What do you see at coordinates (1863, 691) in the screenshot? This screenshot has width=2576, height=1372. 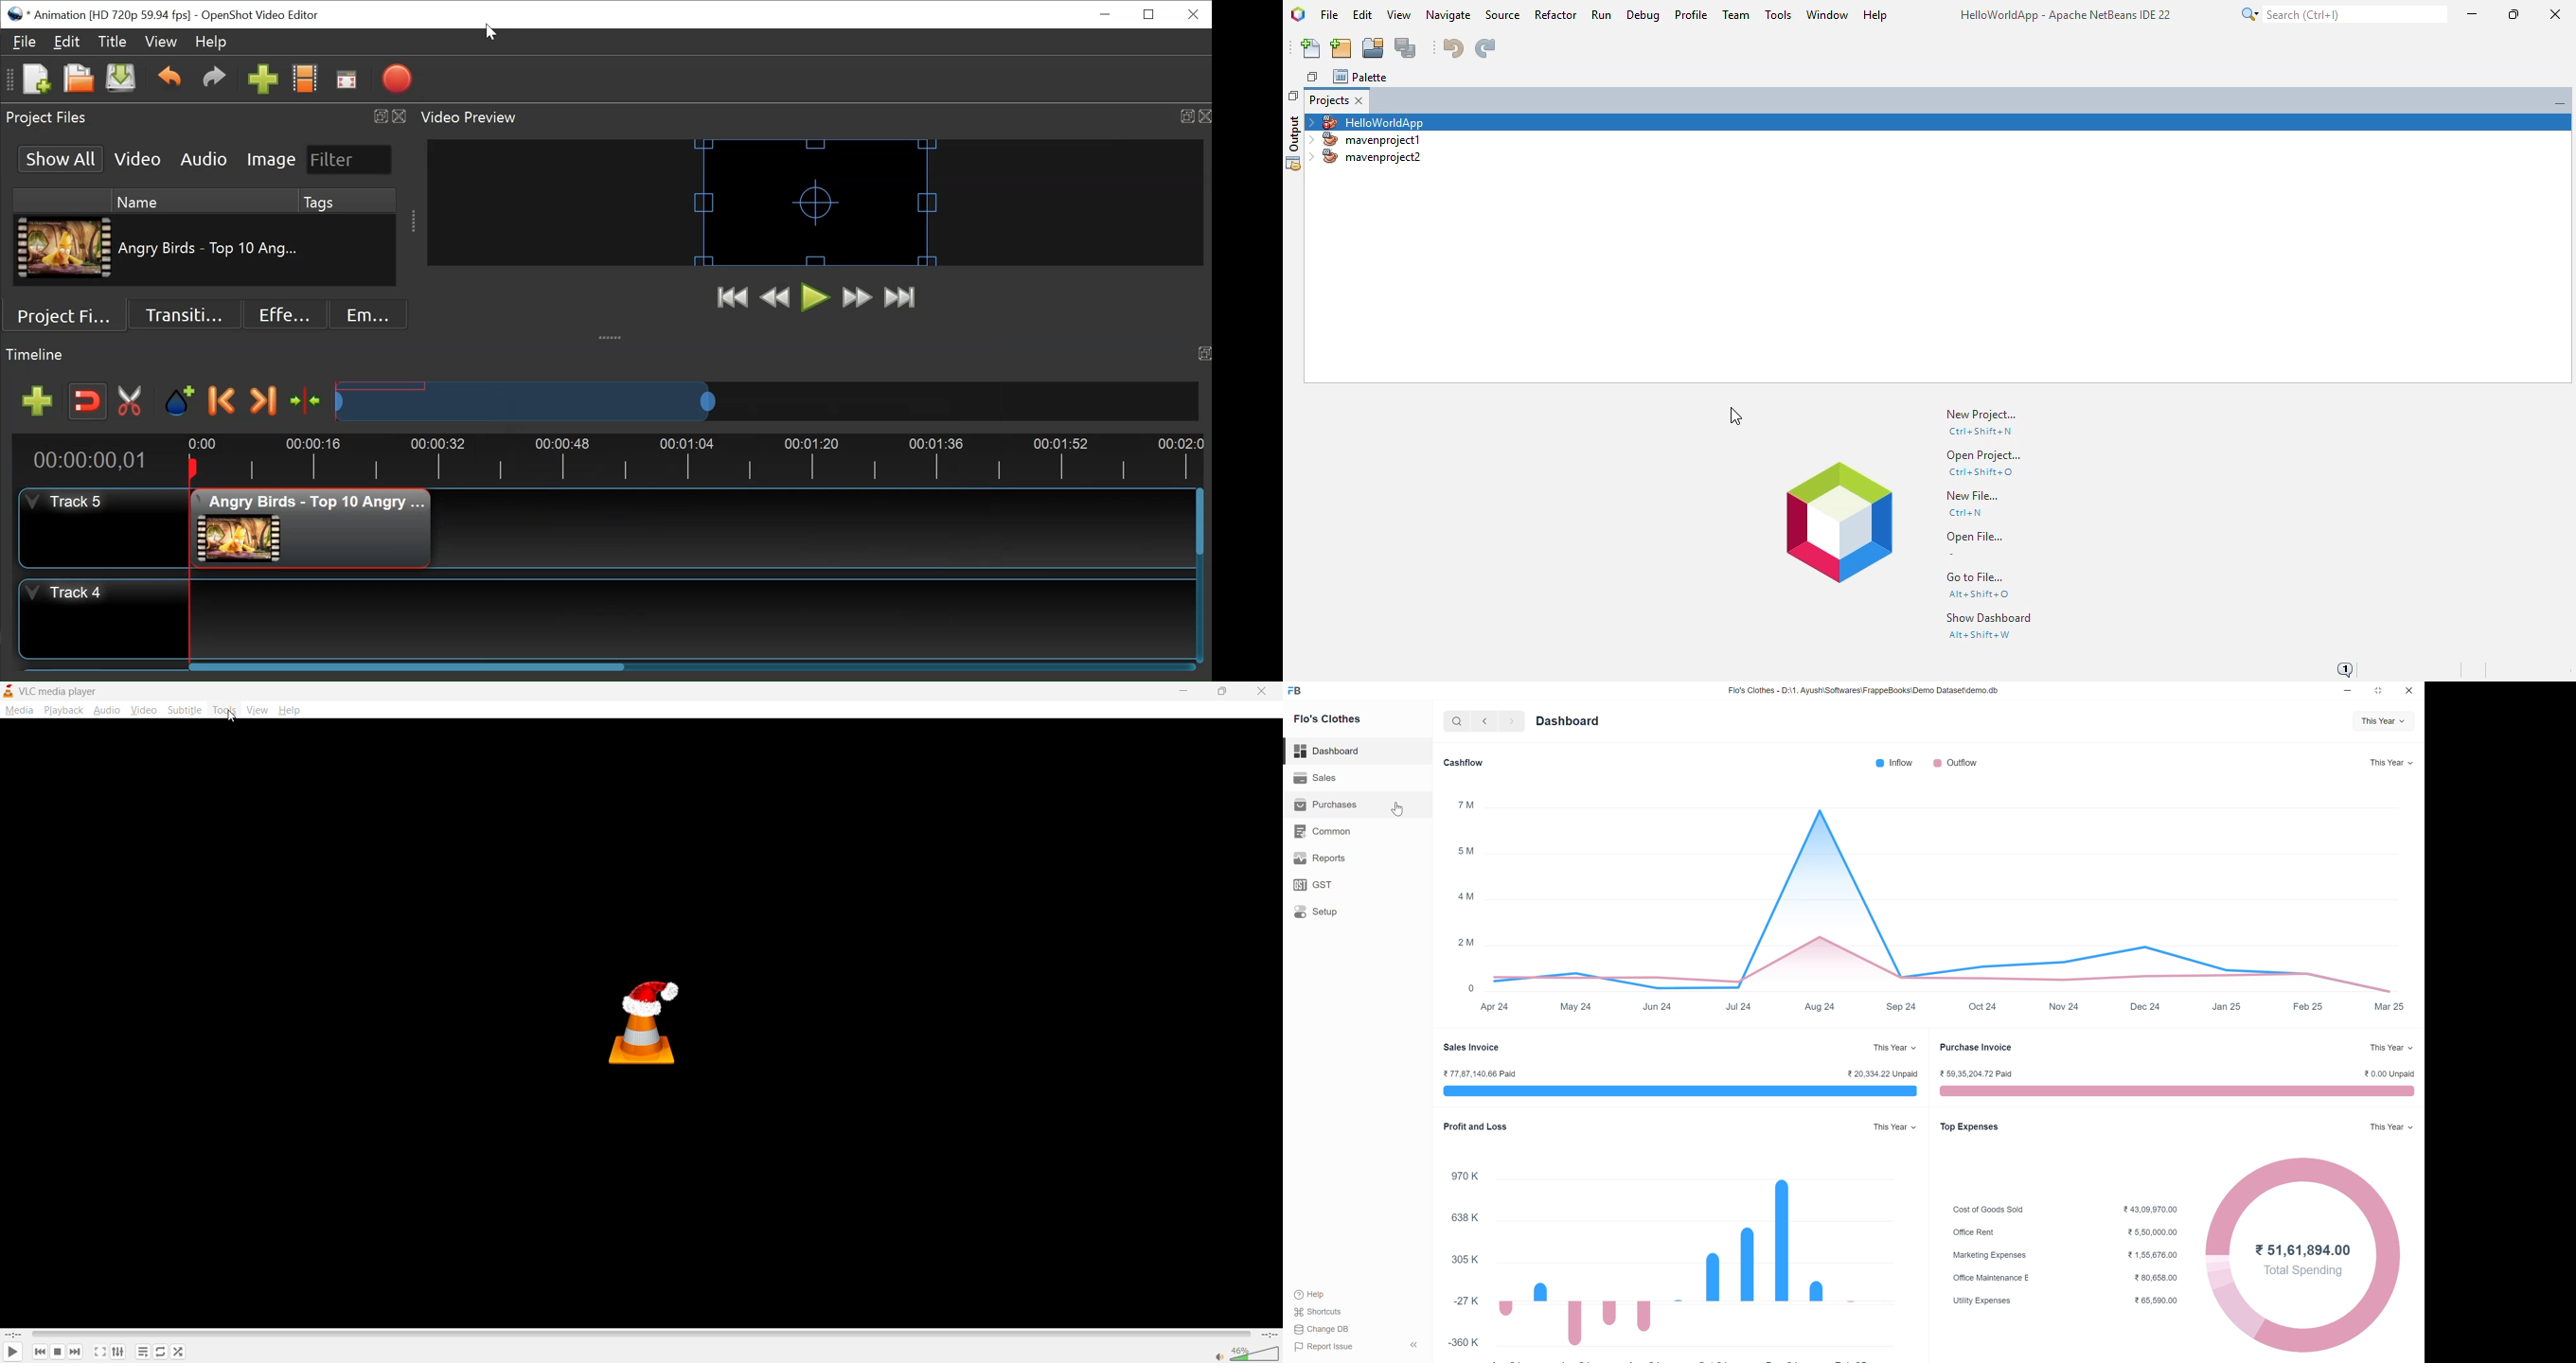 I see `Flo's Clothes - D:\1. Ayush\Softwares\FrappeBooks\Demo Dataset\demo.db` at bounding box center [1863, 691].